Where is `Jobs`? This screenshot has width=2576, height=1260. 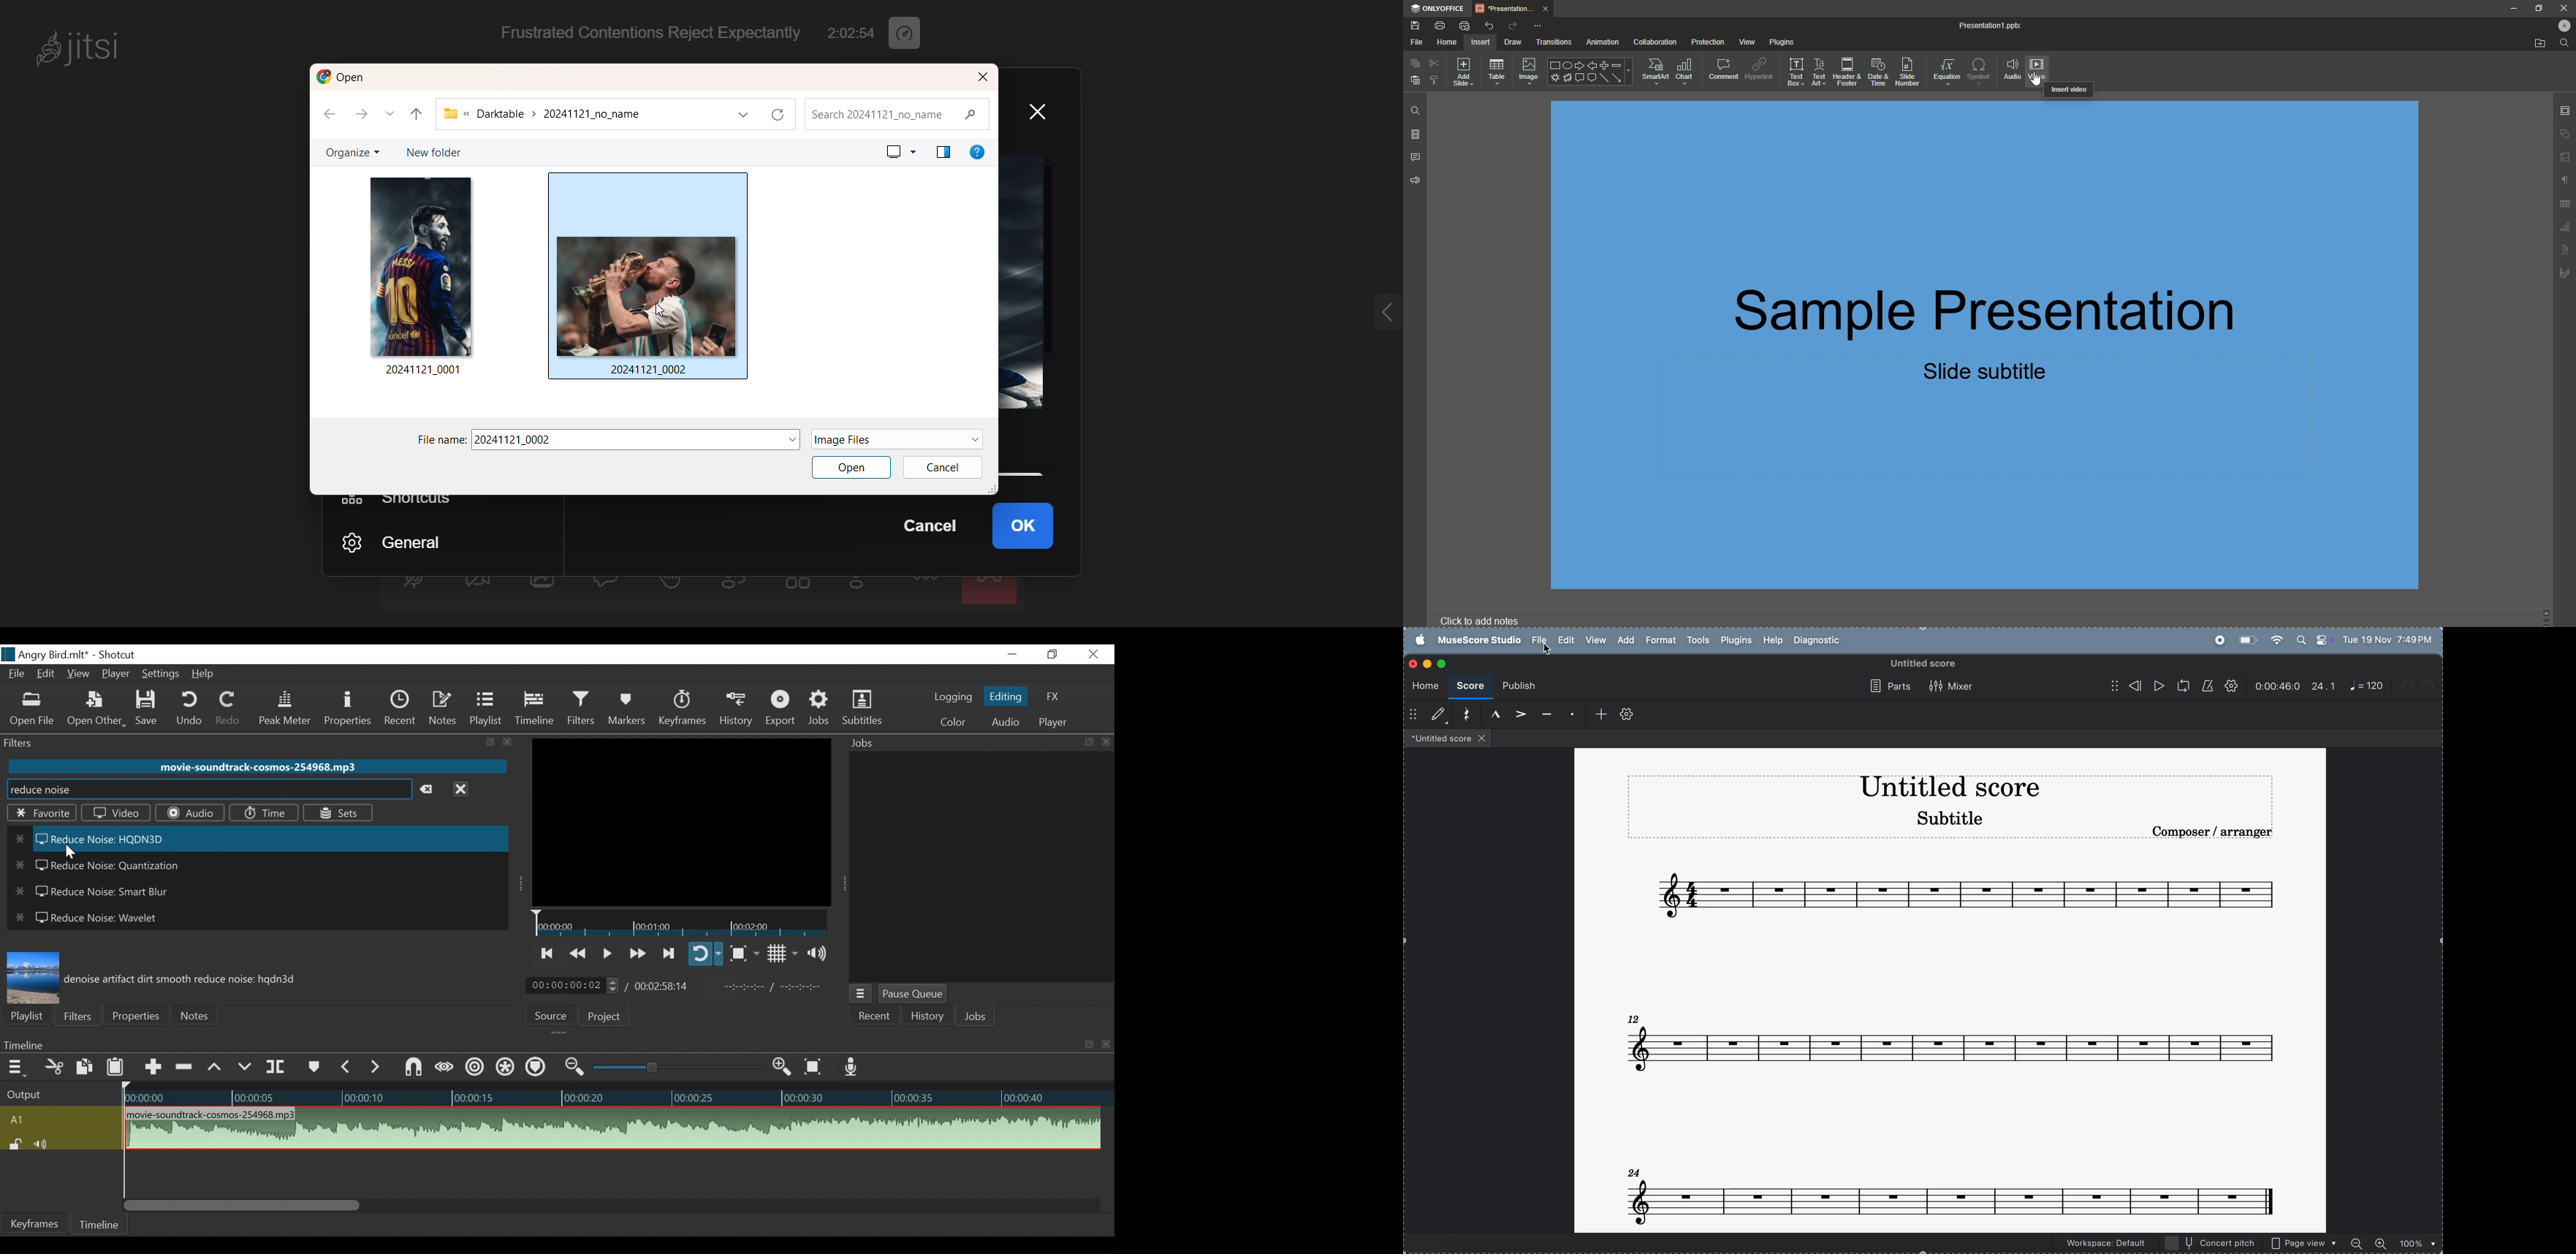 Jobs is located at coordinates (978, 1018).